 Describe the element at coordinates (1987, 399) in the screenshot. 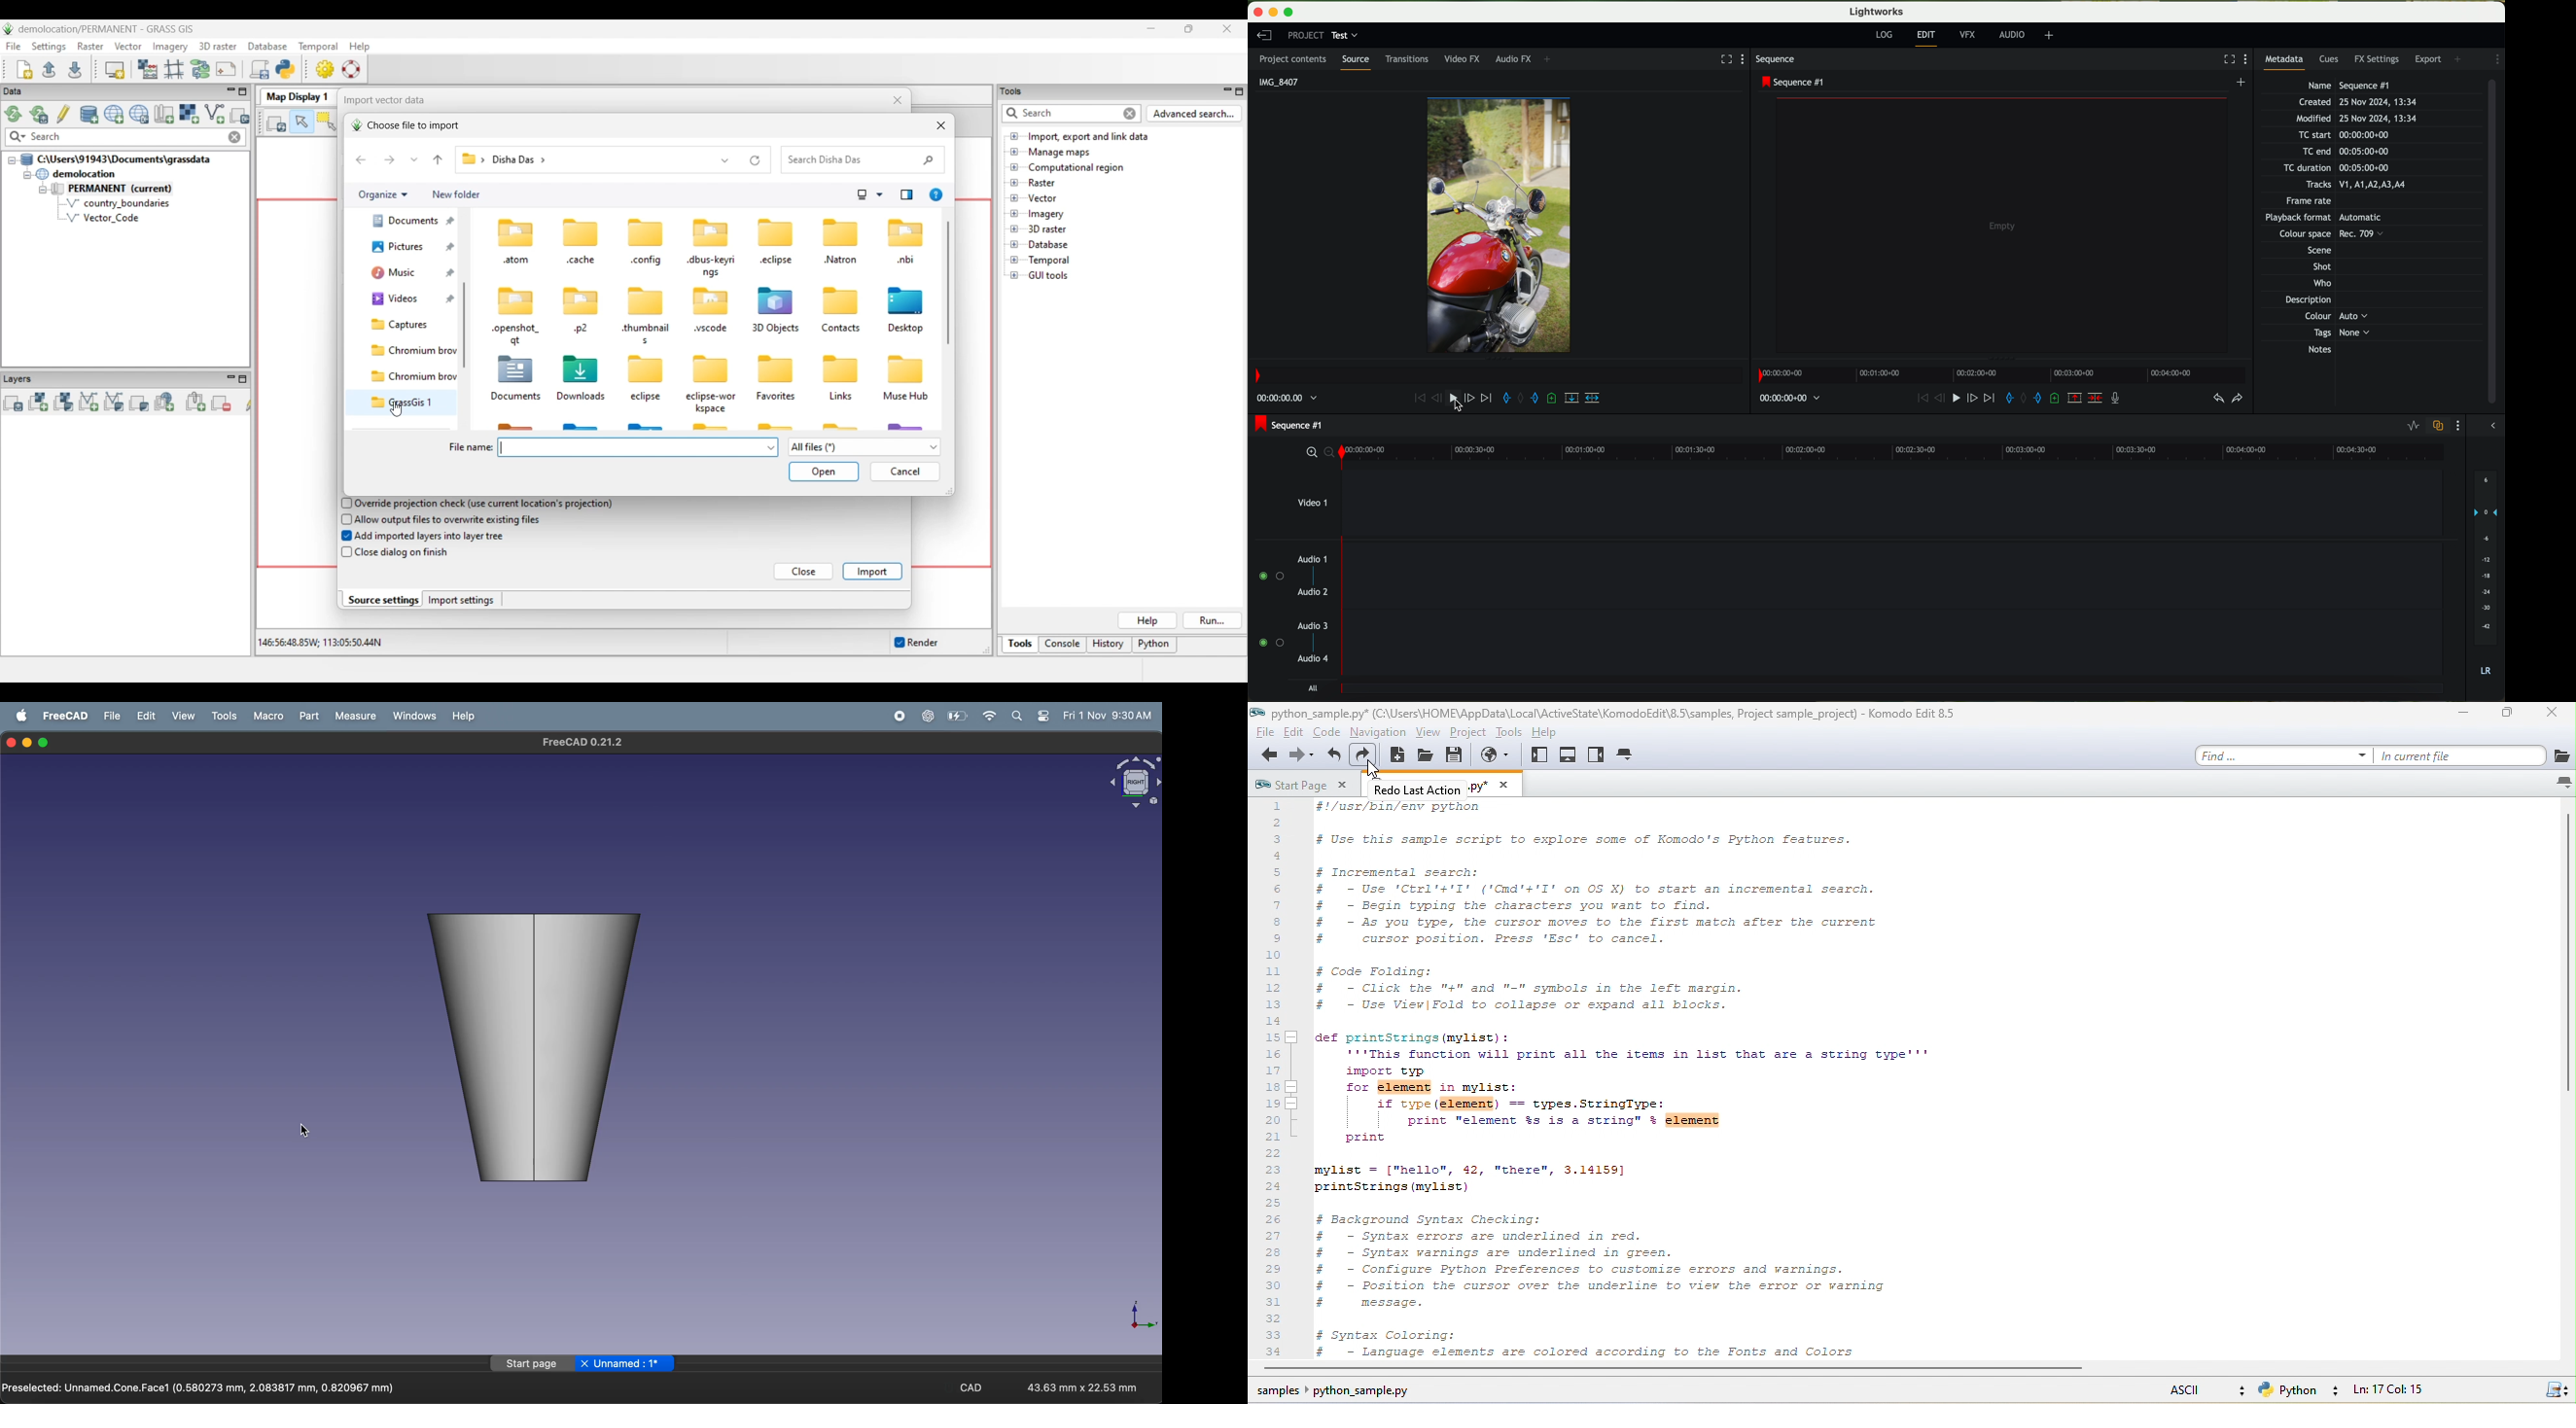

I see `move foward` at that location.